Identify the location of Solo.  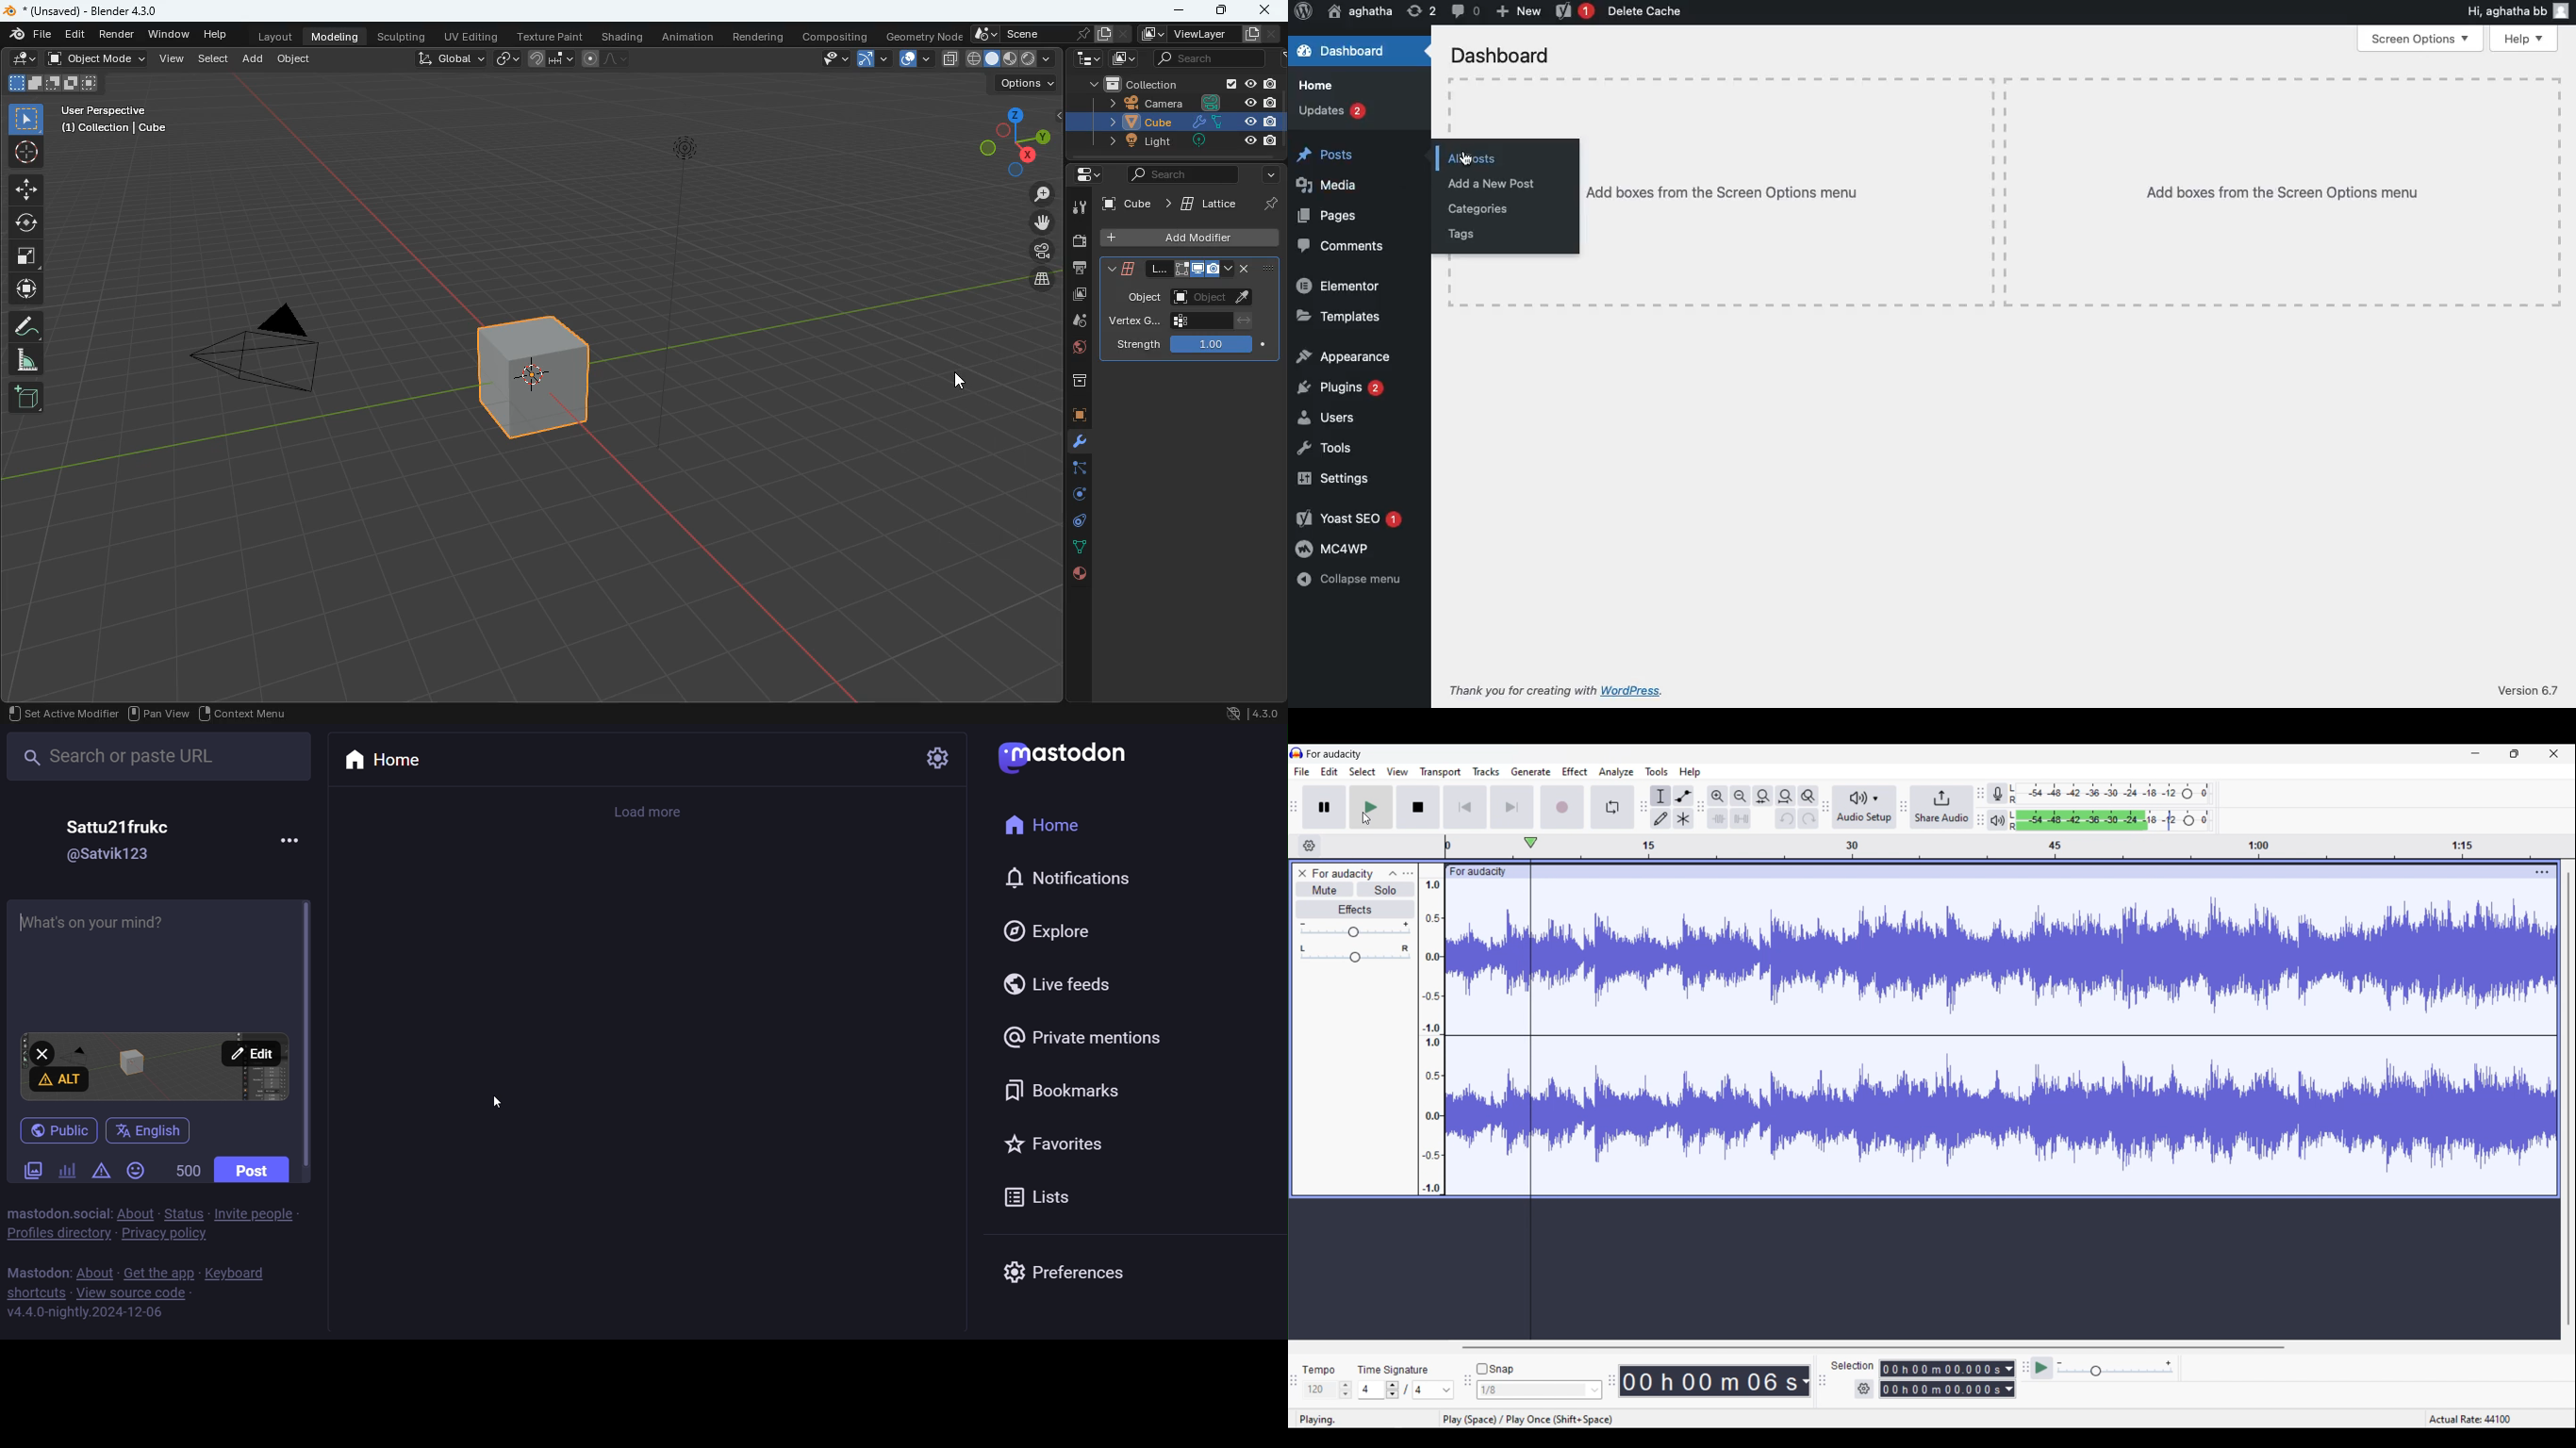
(1387, 890).